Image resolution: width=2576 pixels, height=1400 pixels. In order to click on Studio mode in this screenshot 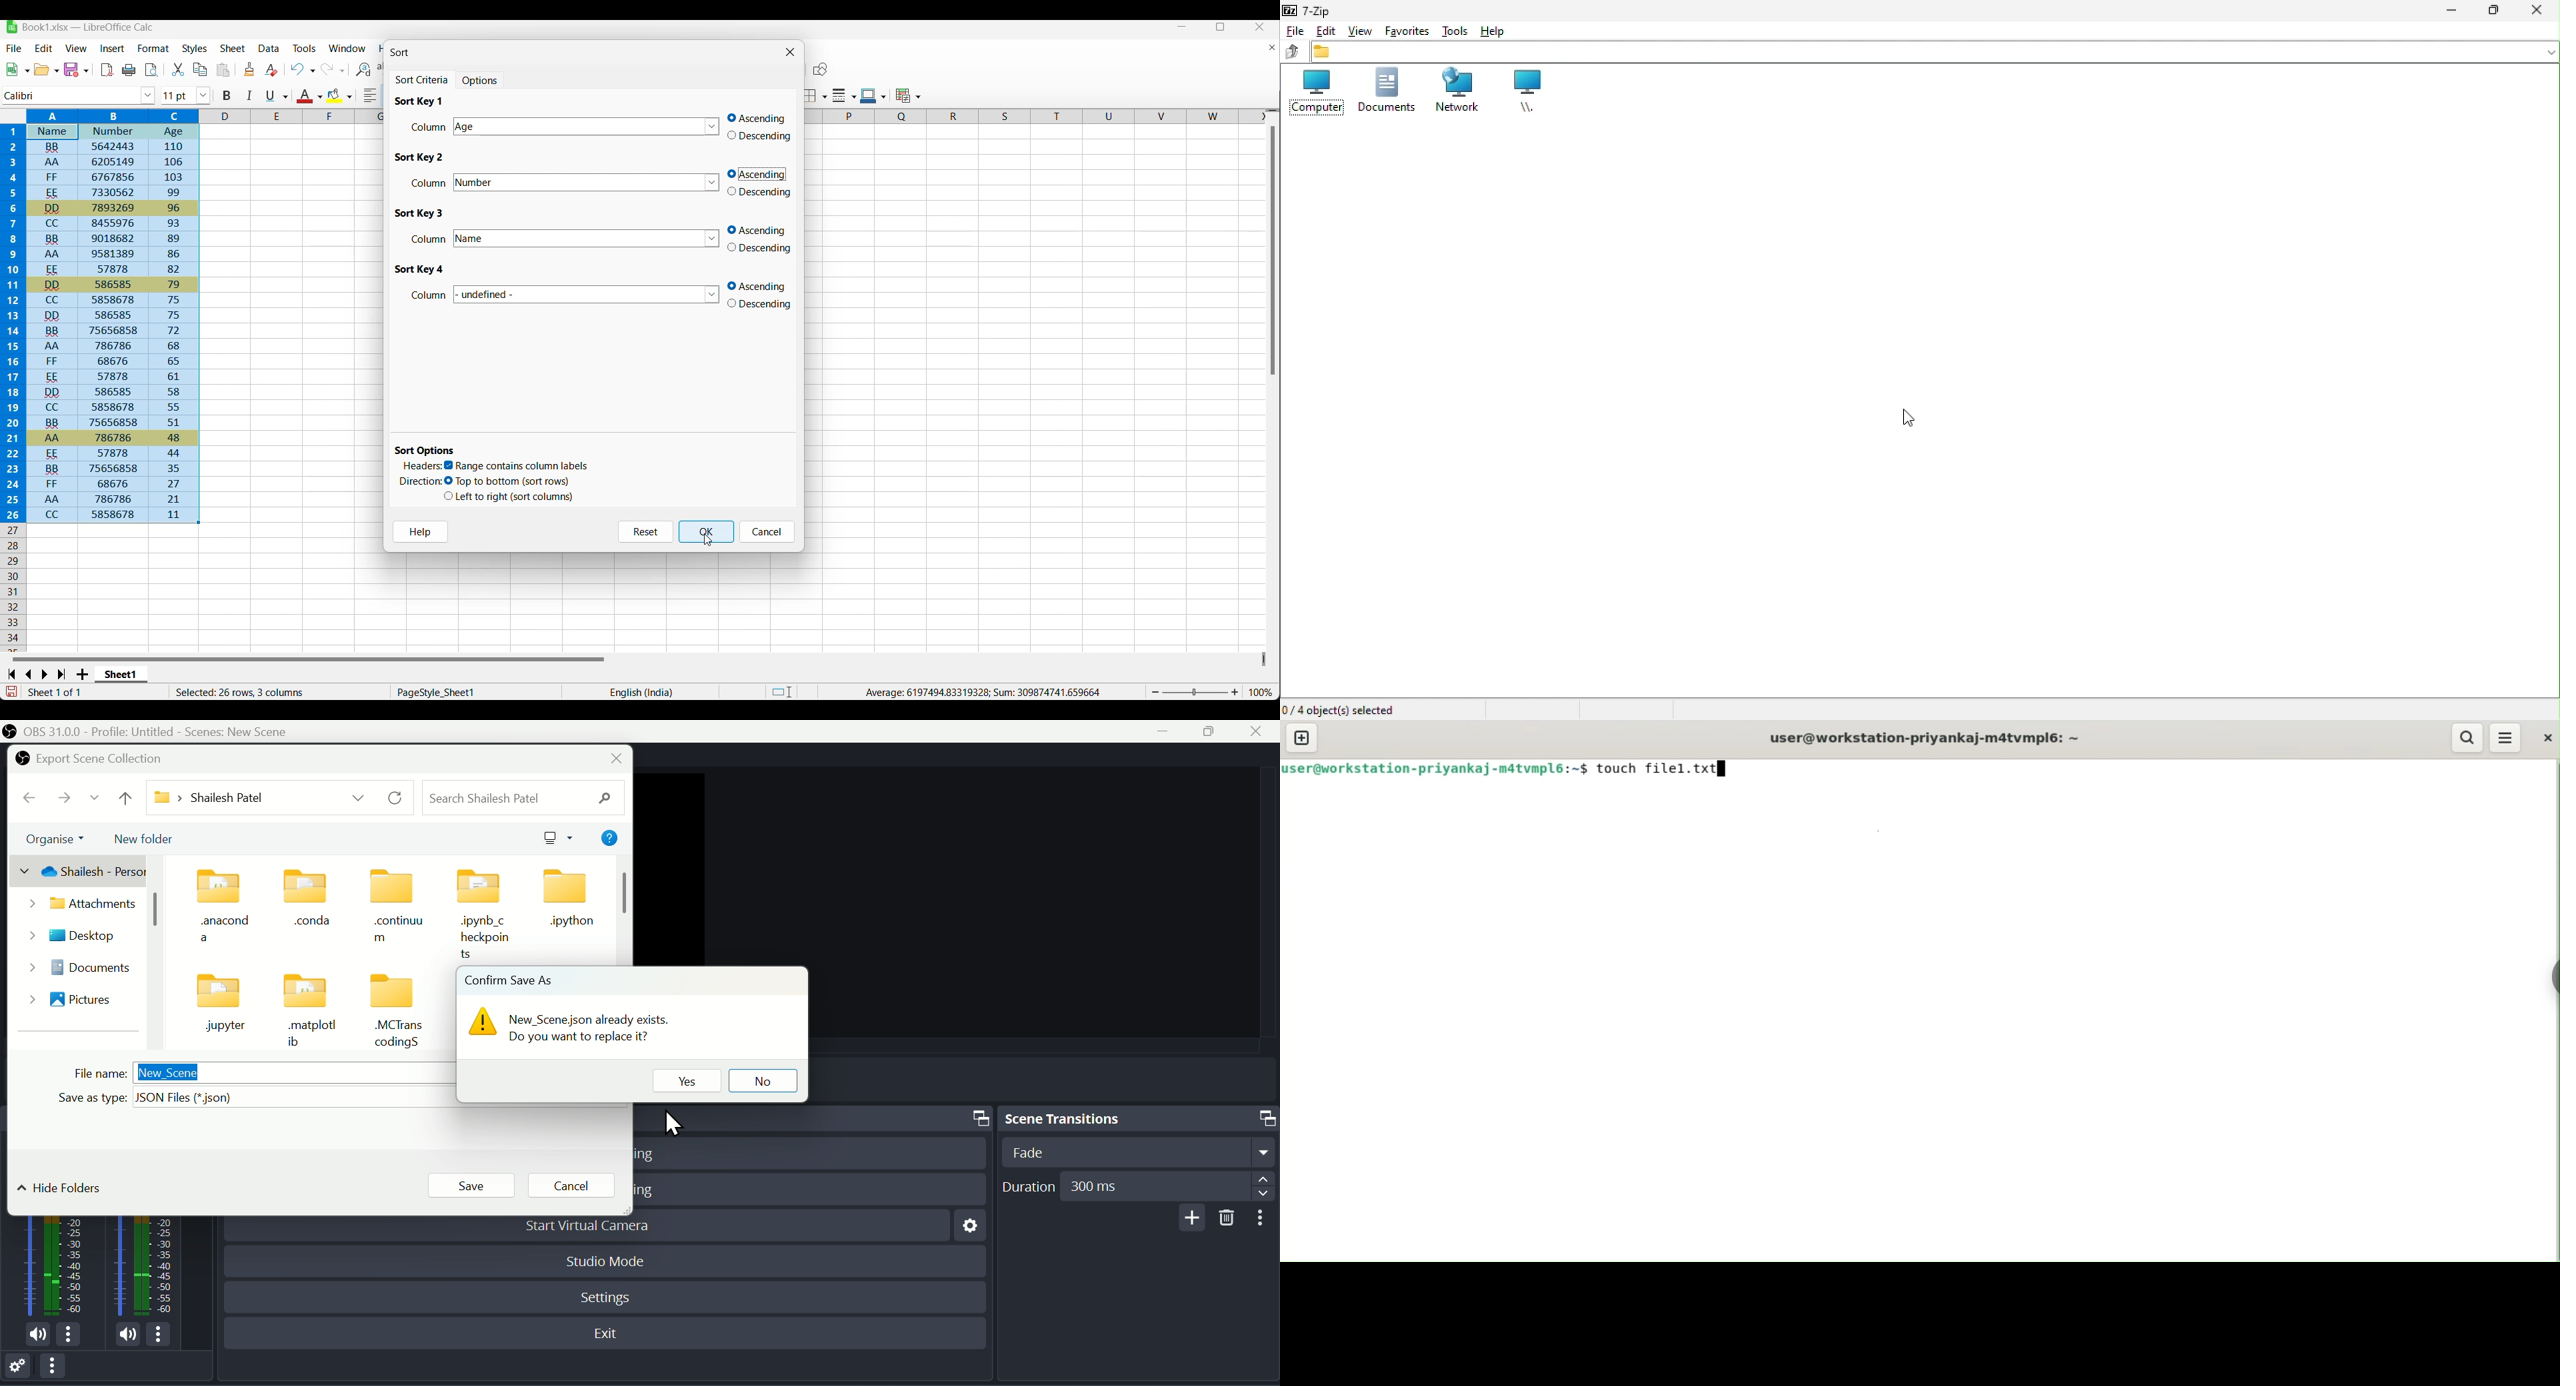, I will do `click(606, 1260)`.